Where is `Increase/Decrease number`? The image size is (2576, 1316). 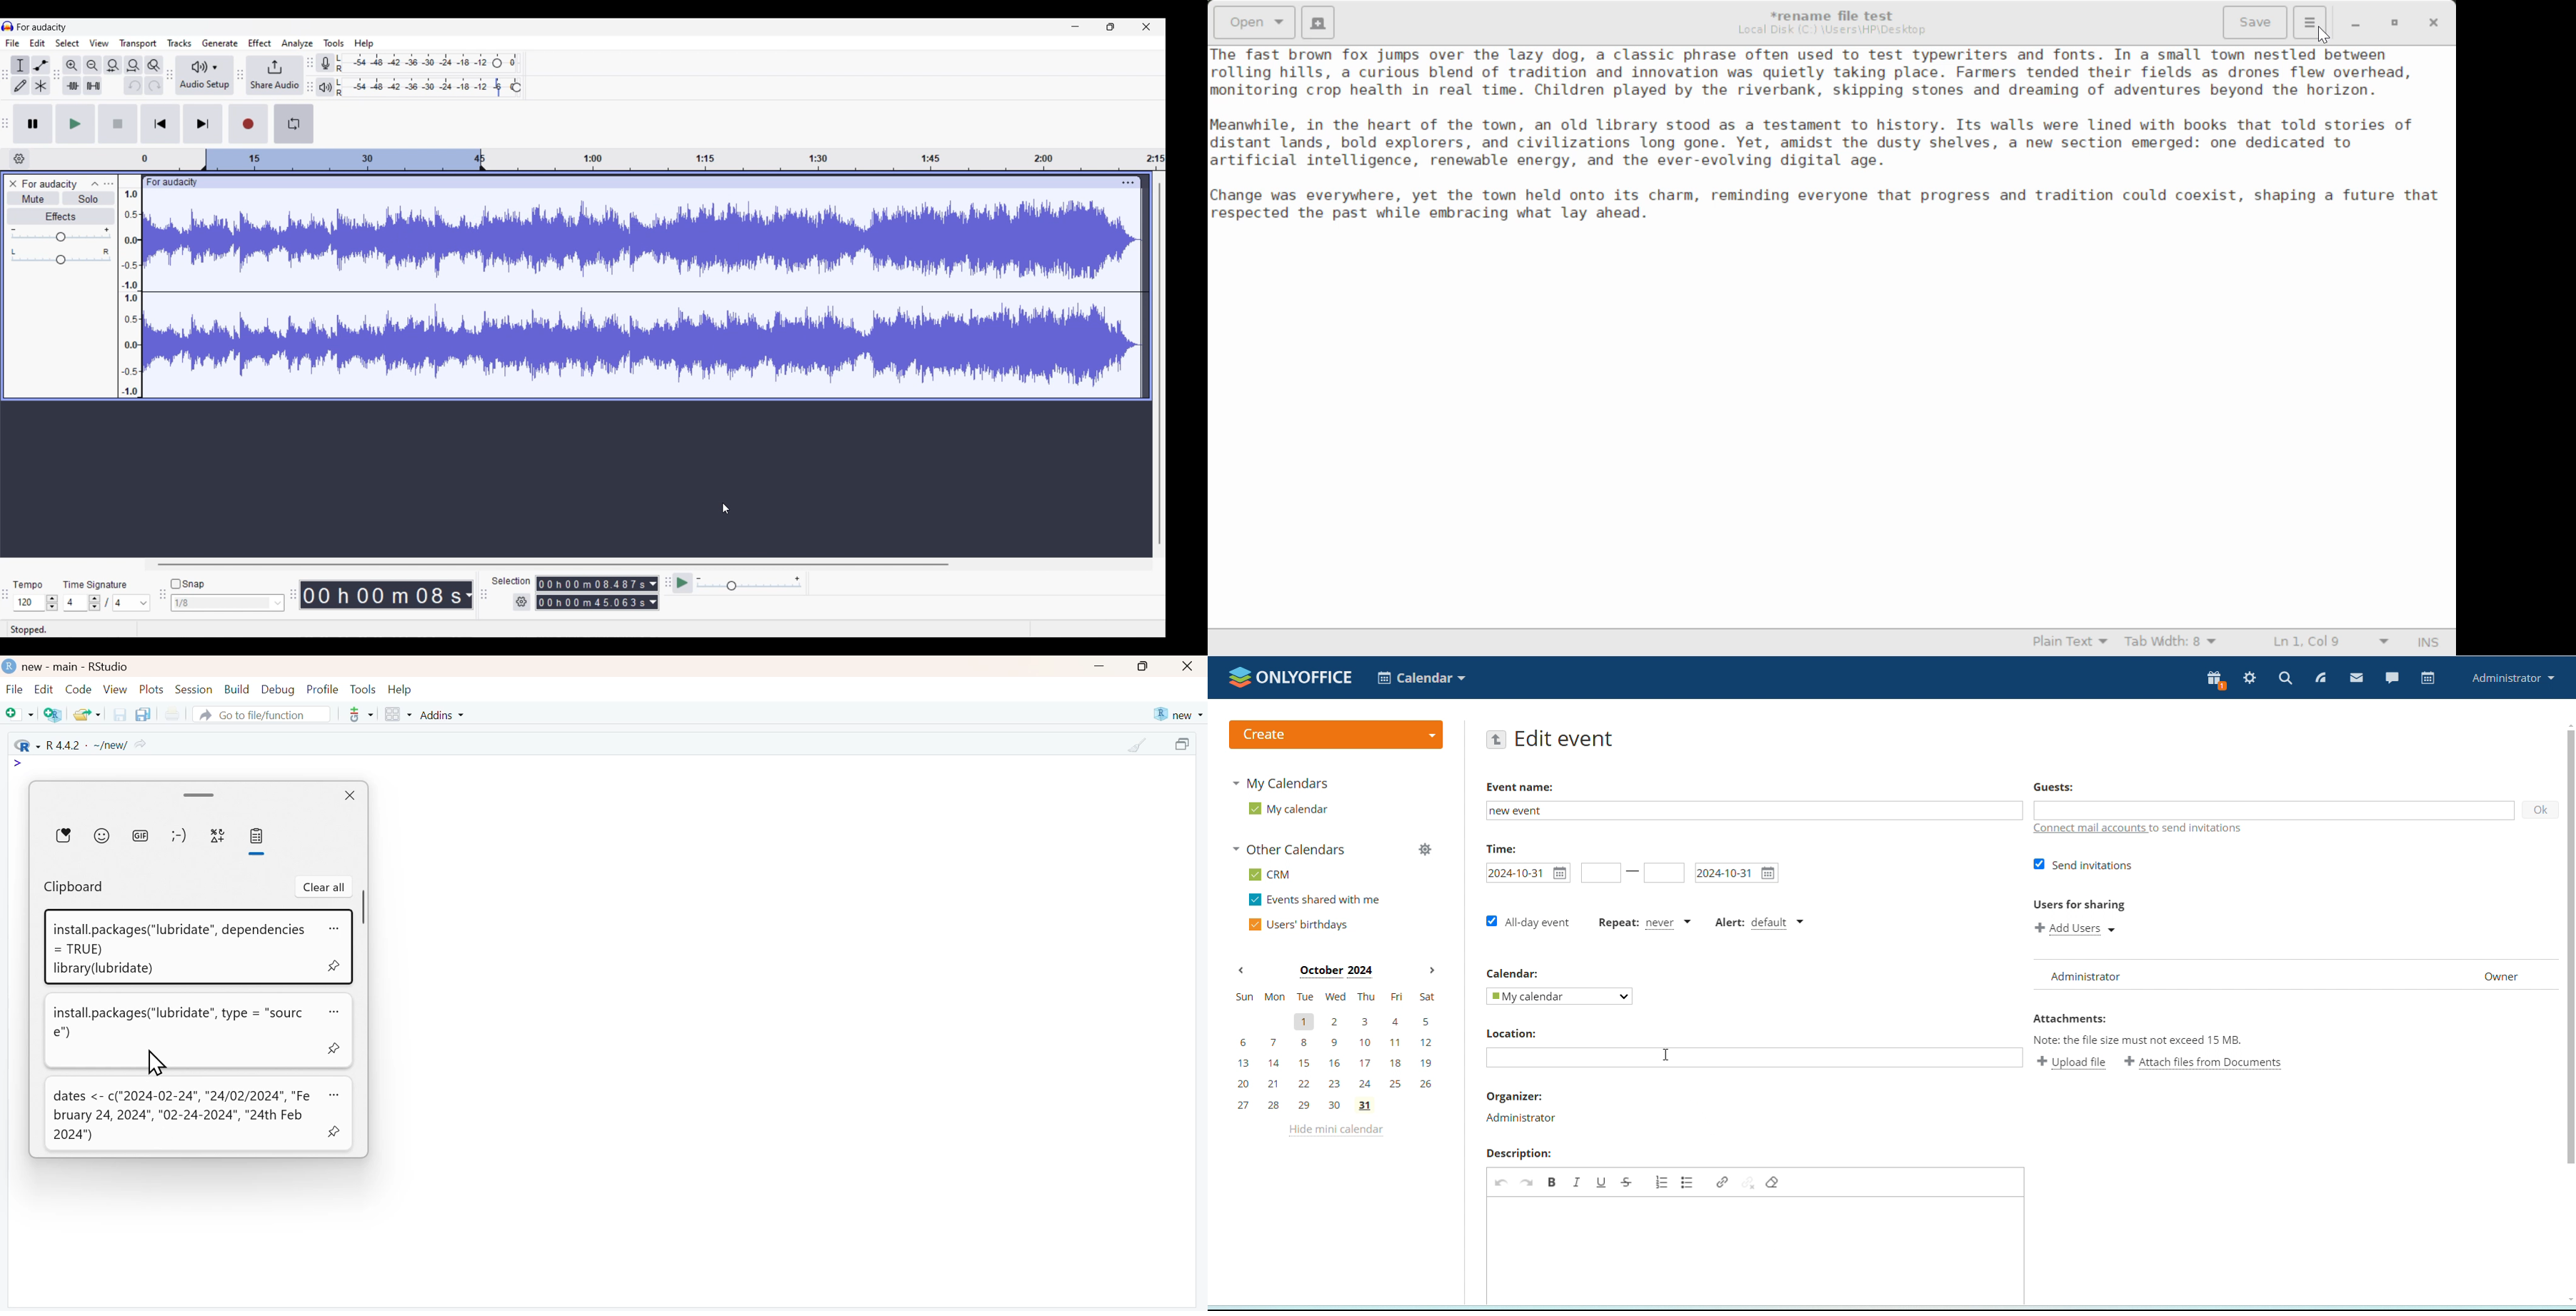 Increase/Decrease number is located at coordinates (95, 603).